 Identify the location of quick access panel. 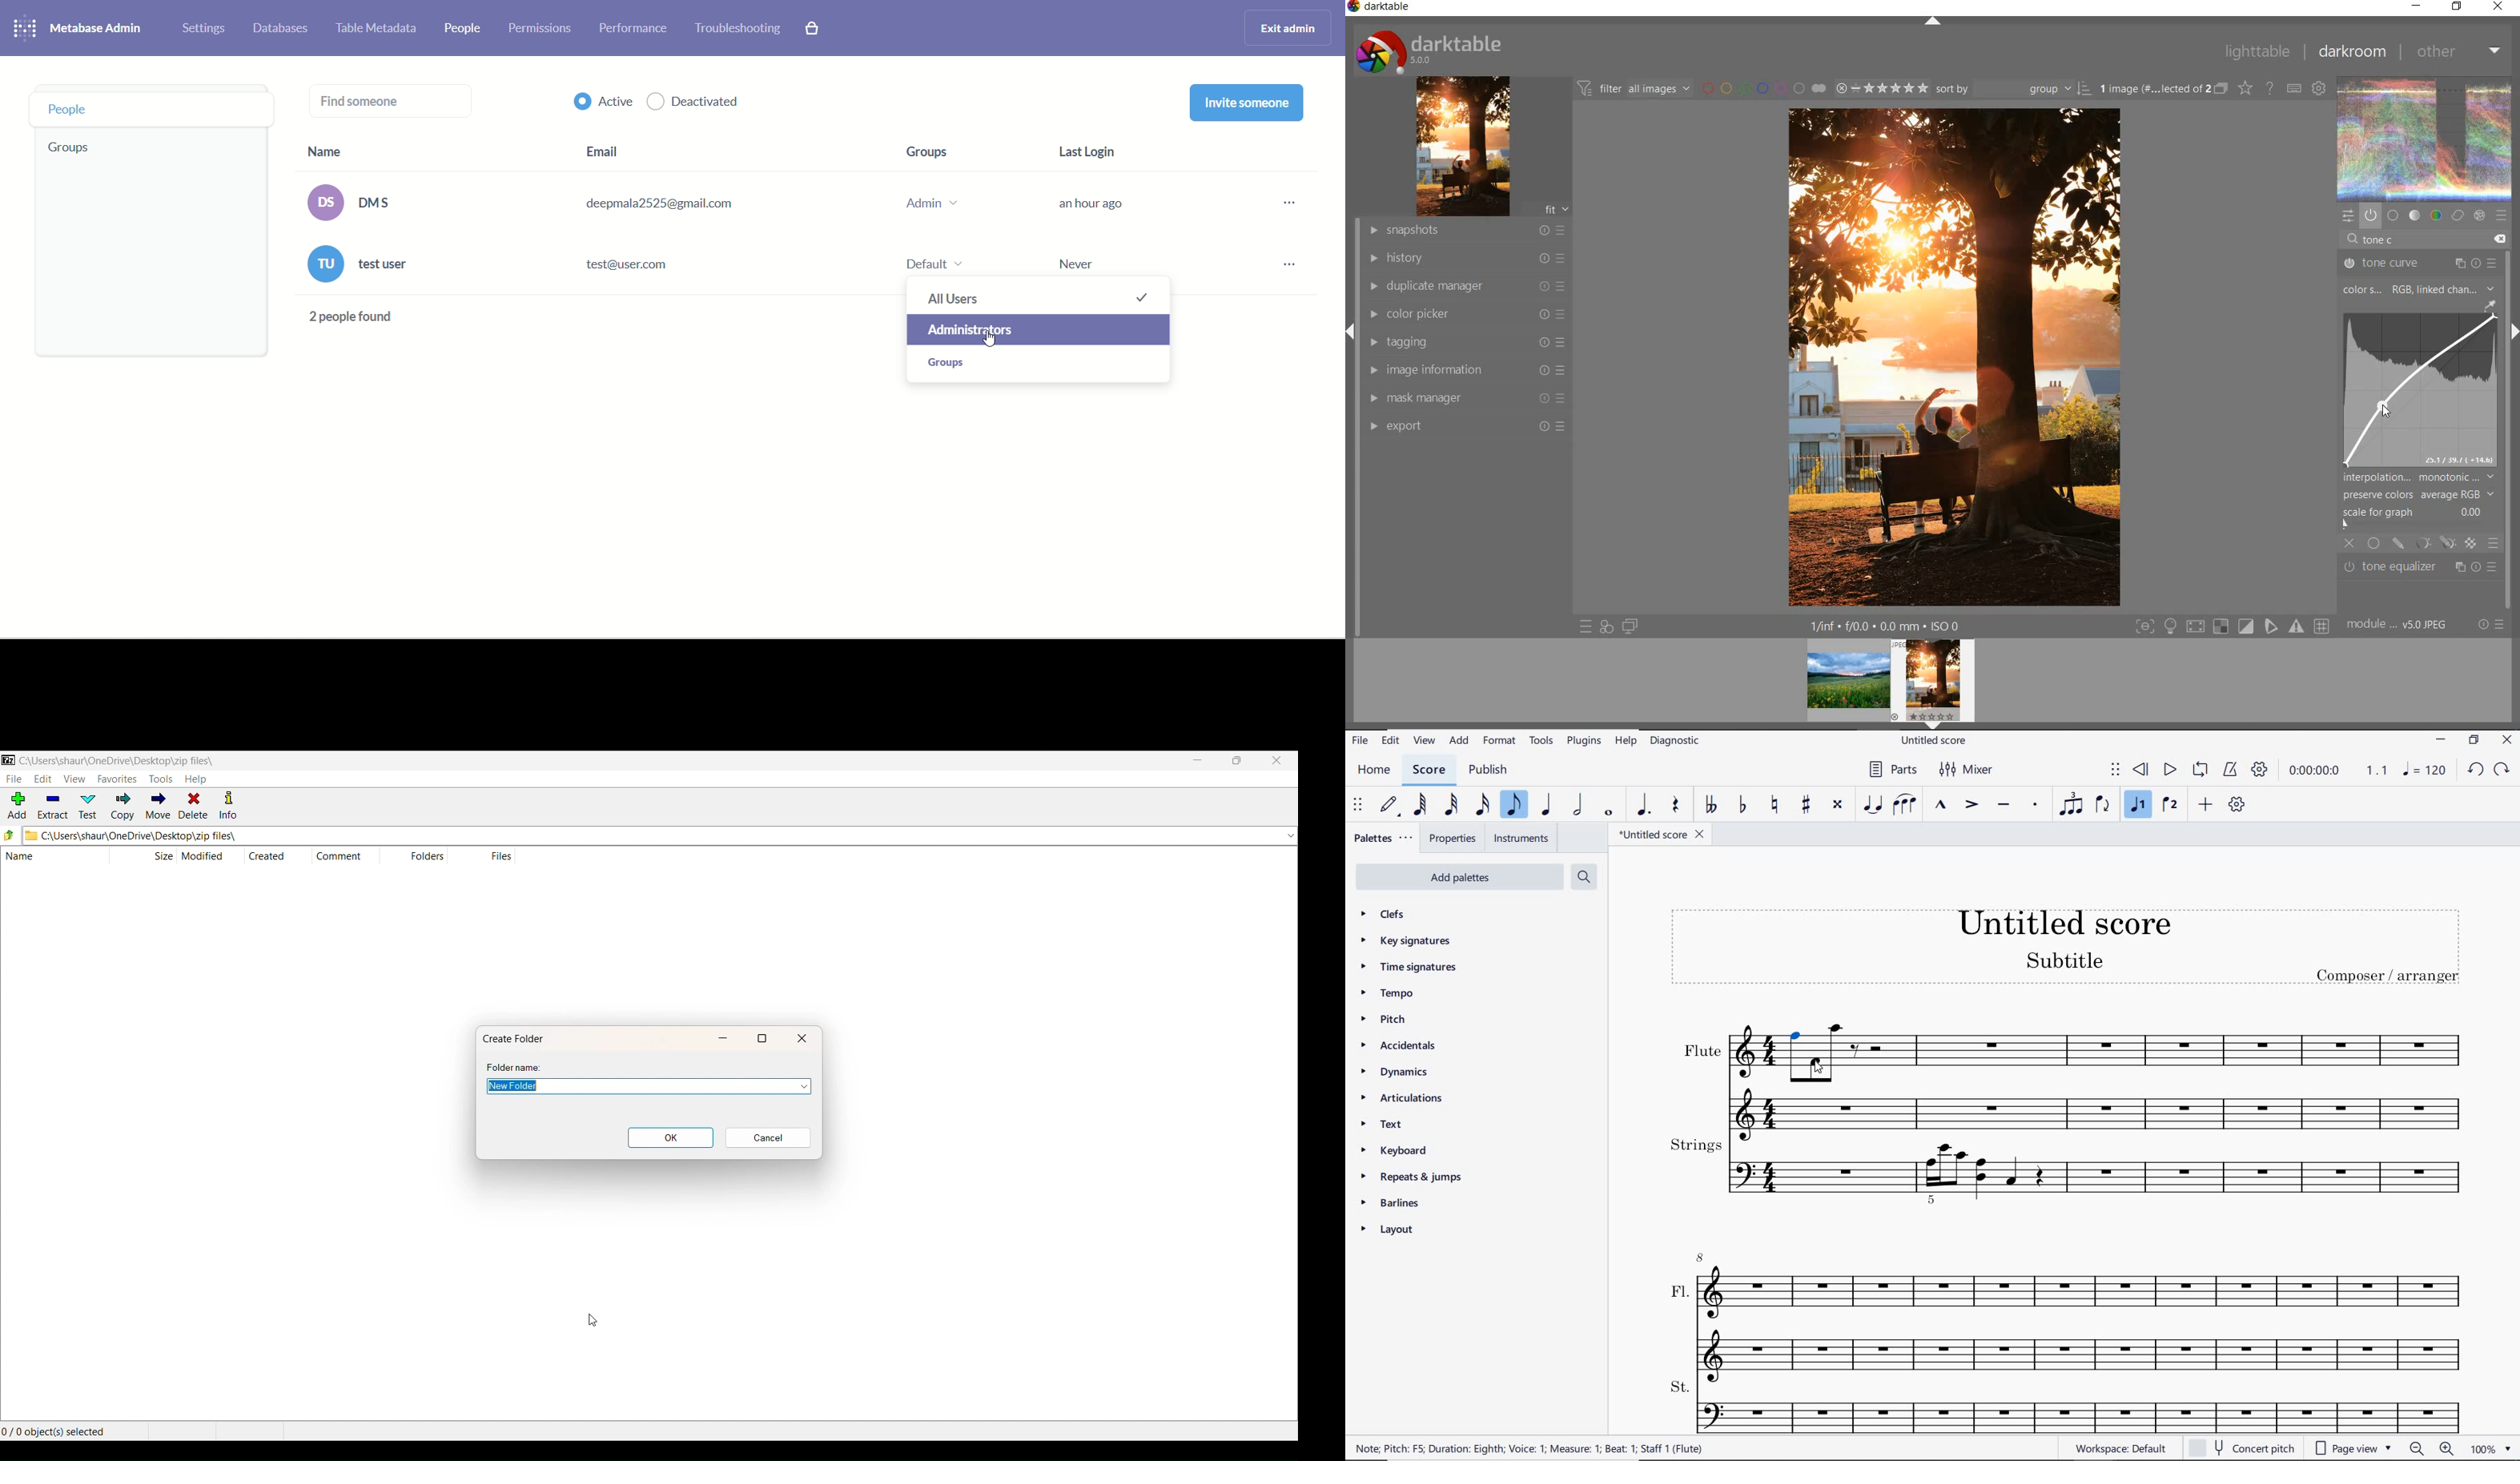
(2349, 215).